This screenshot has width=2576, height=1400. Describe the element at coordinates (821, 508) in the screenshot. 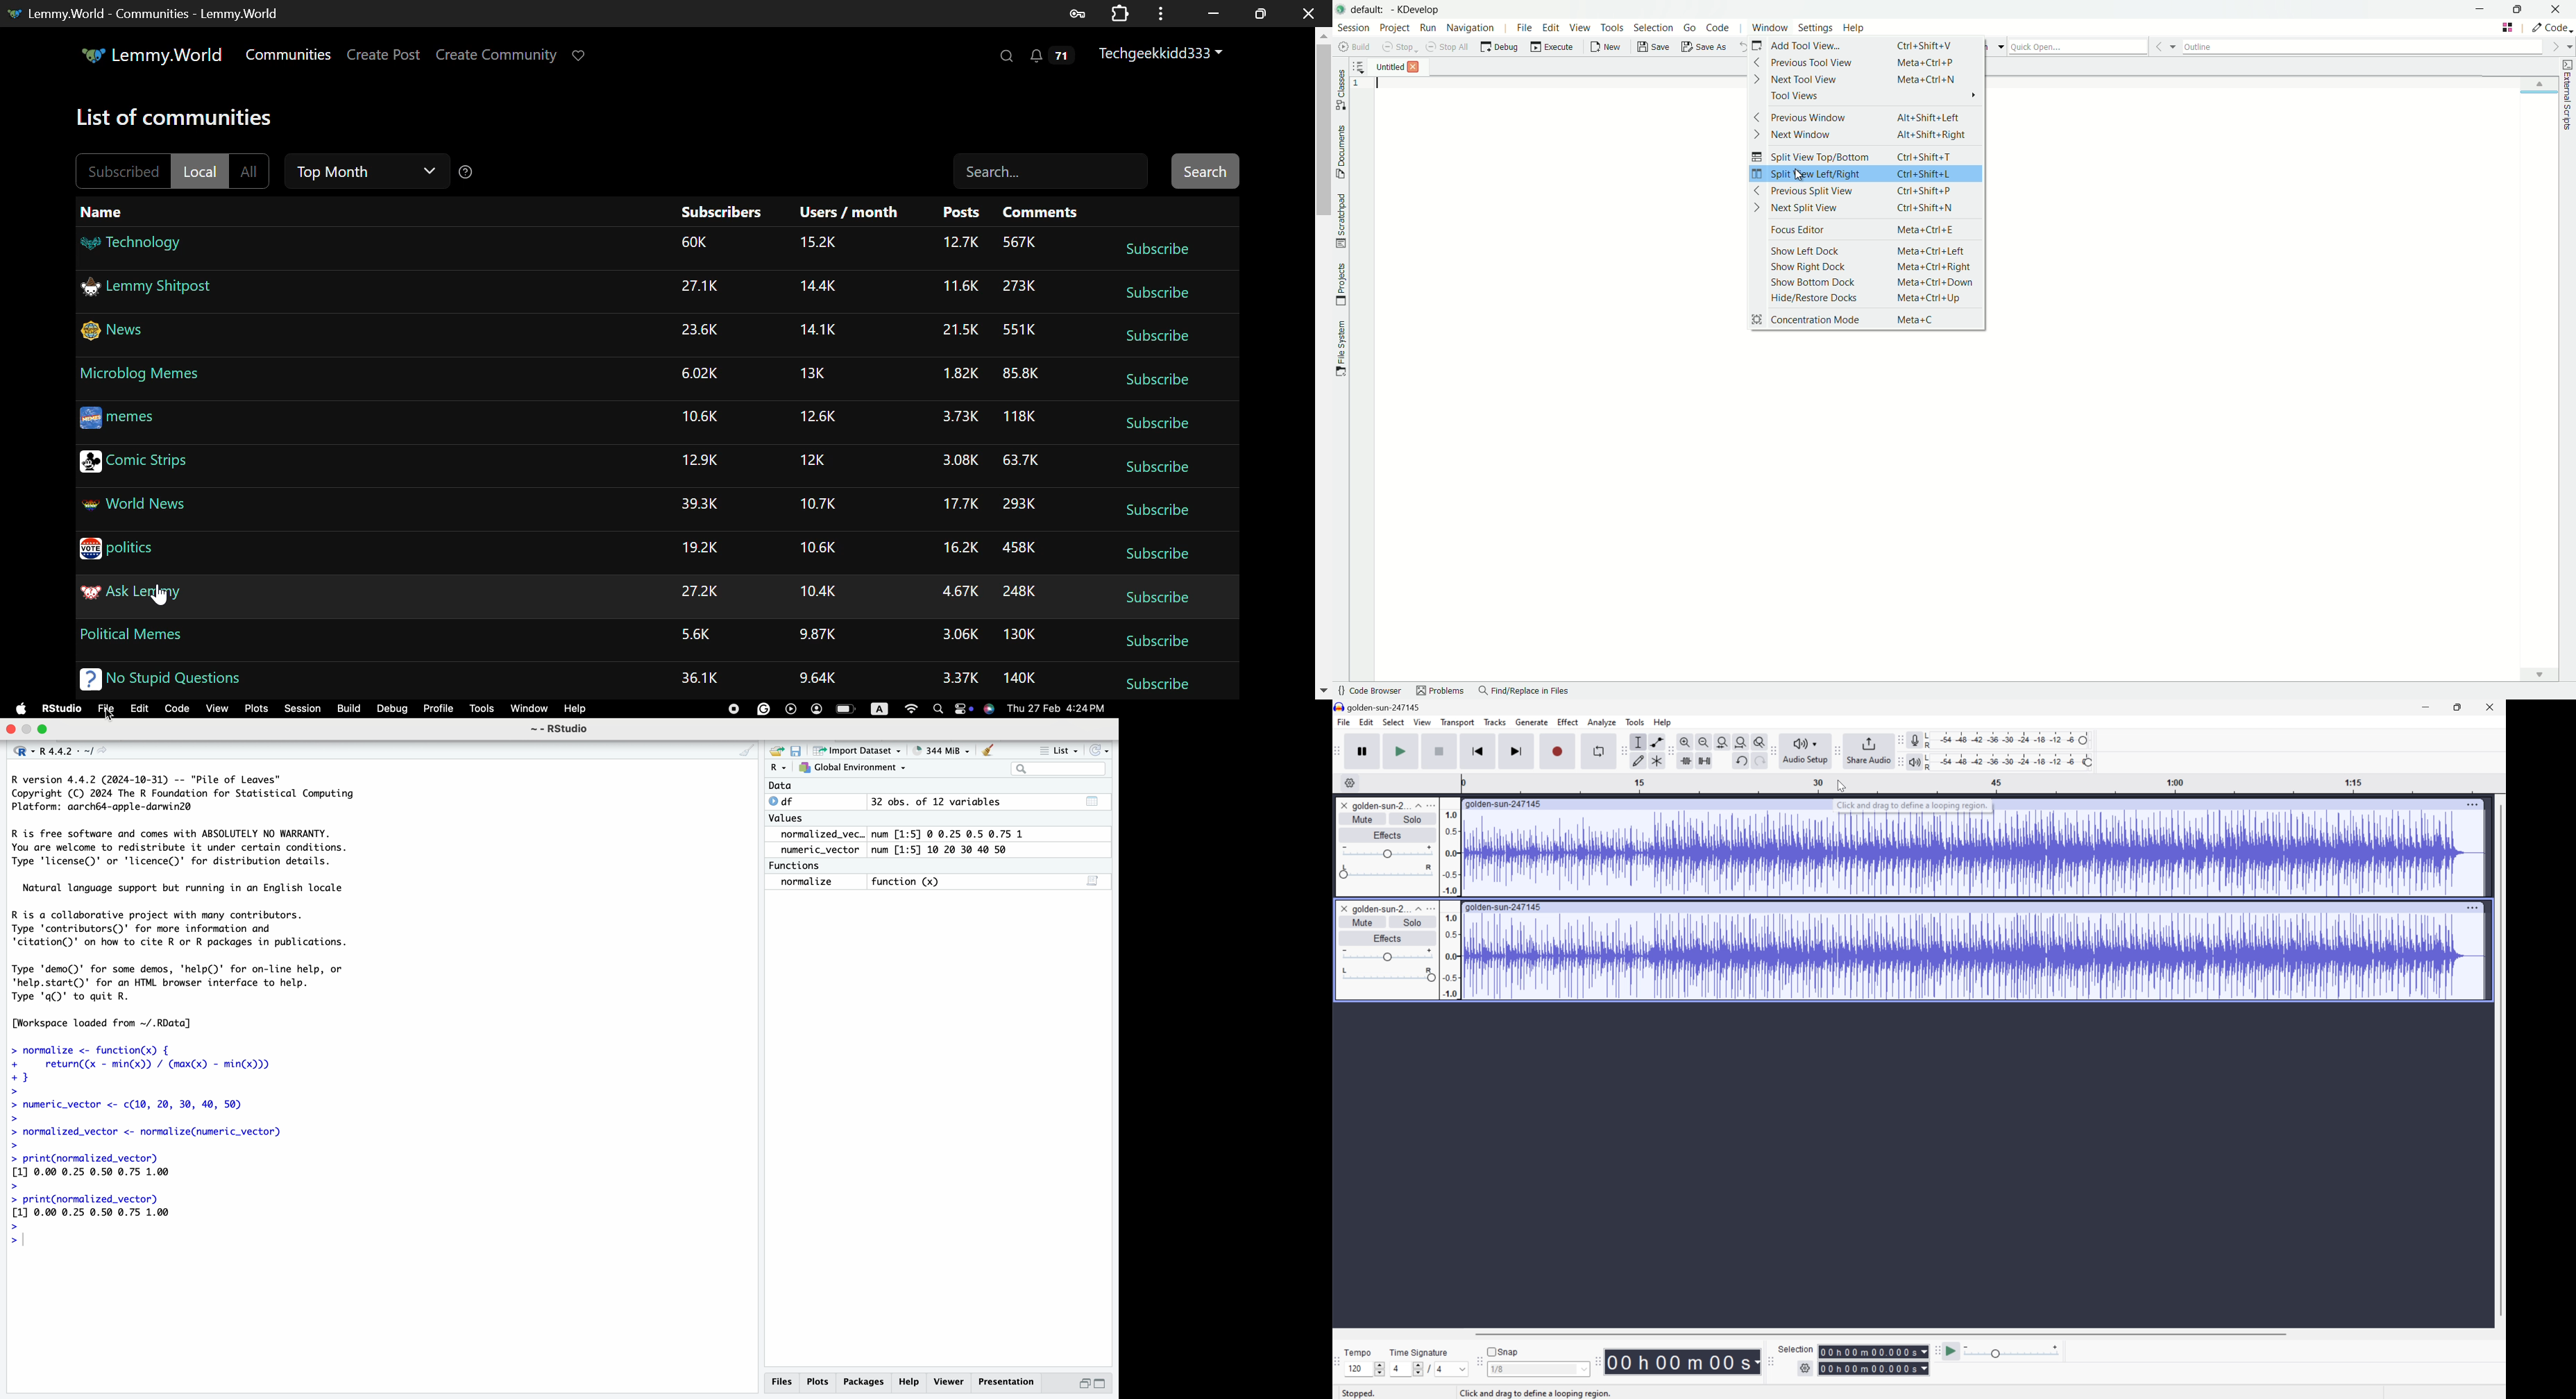

I see `Amount` at that location.